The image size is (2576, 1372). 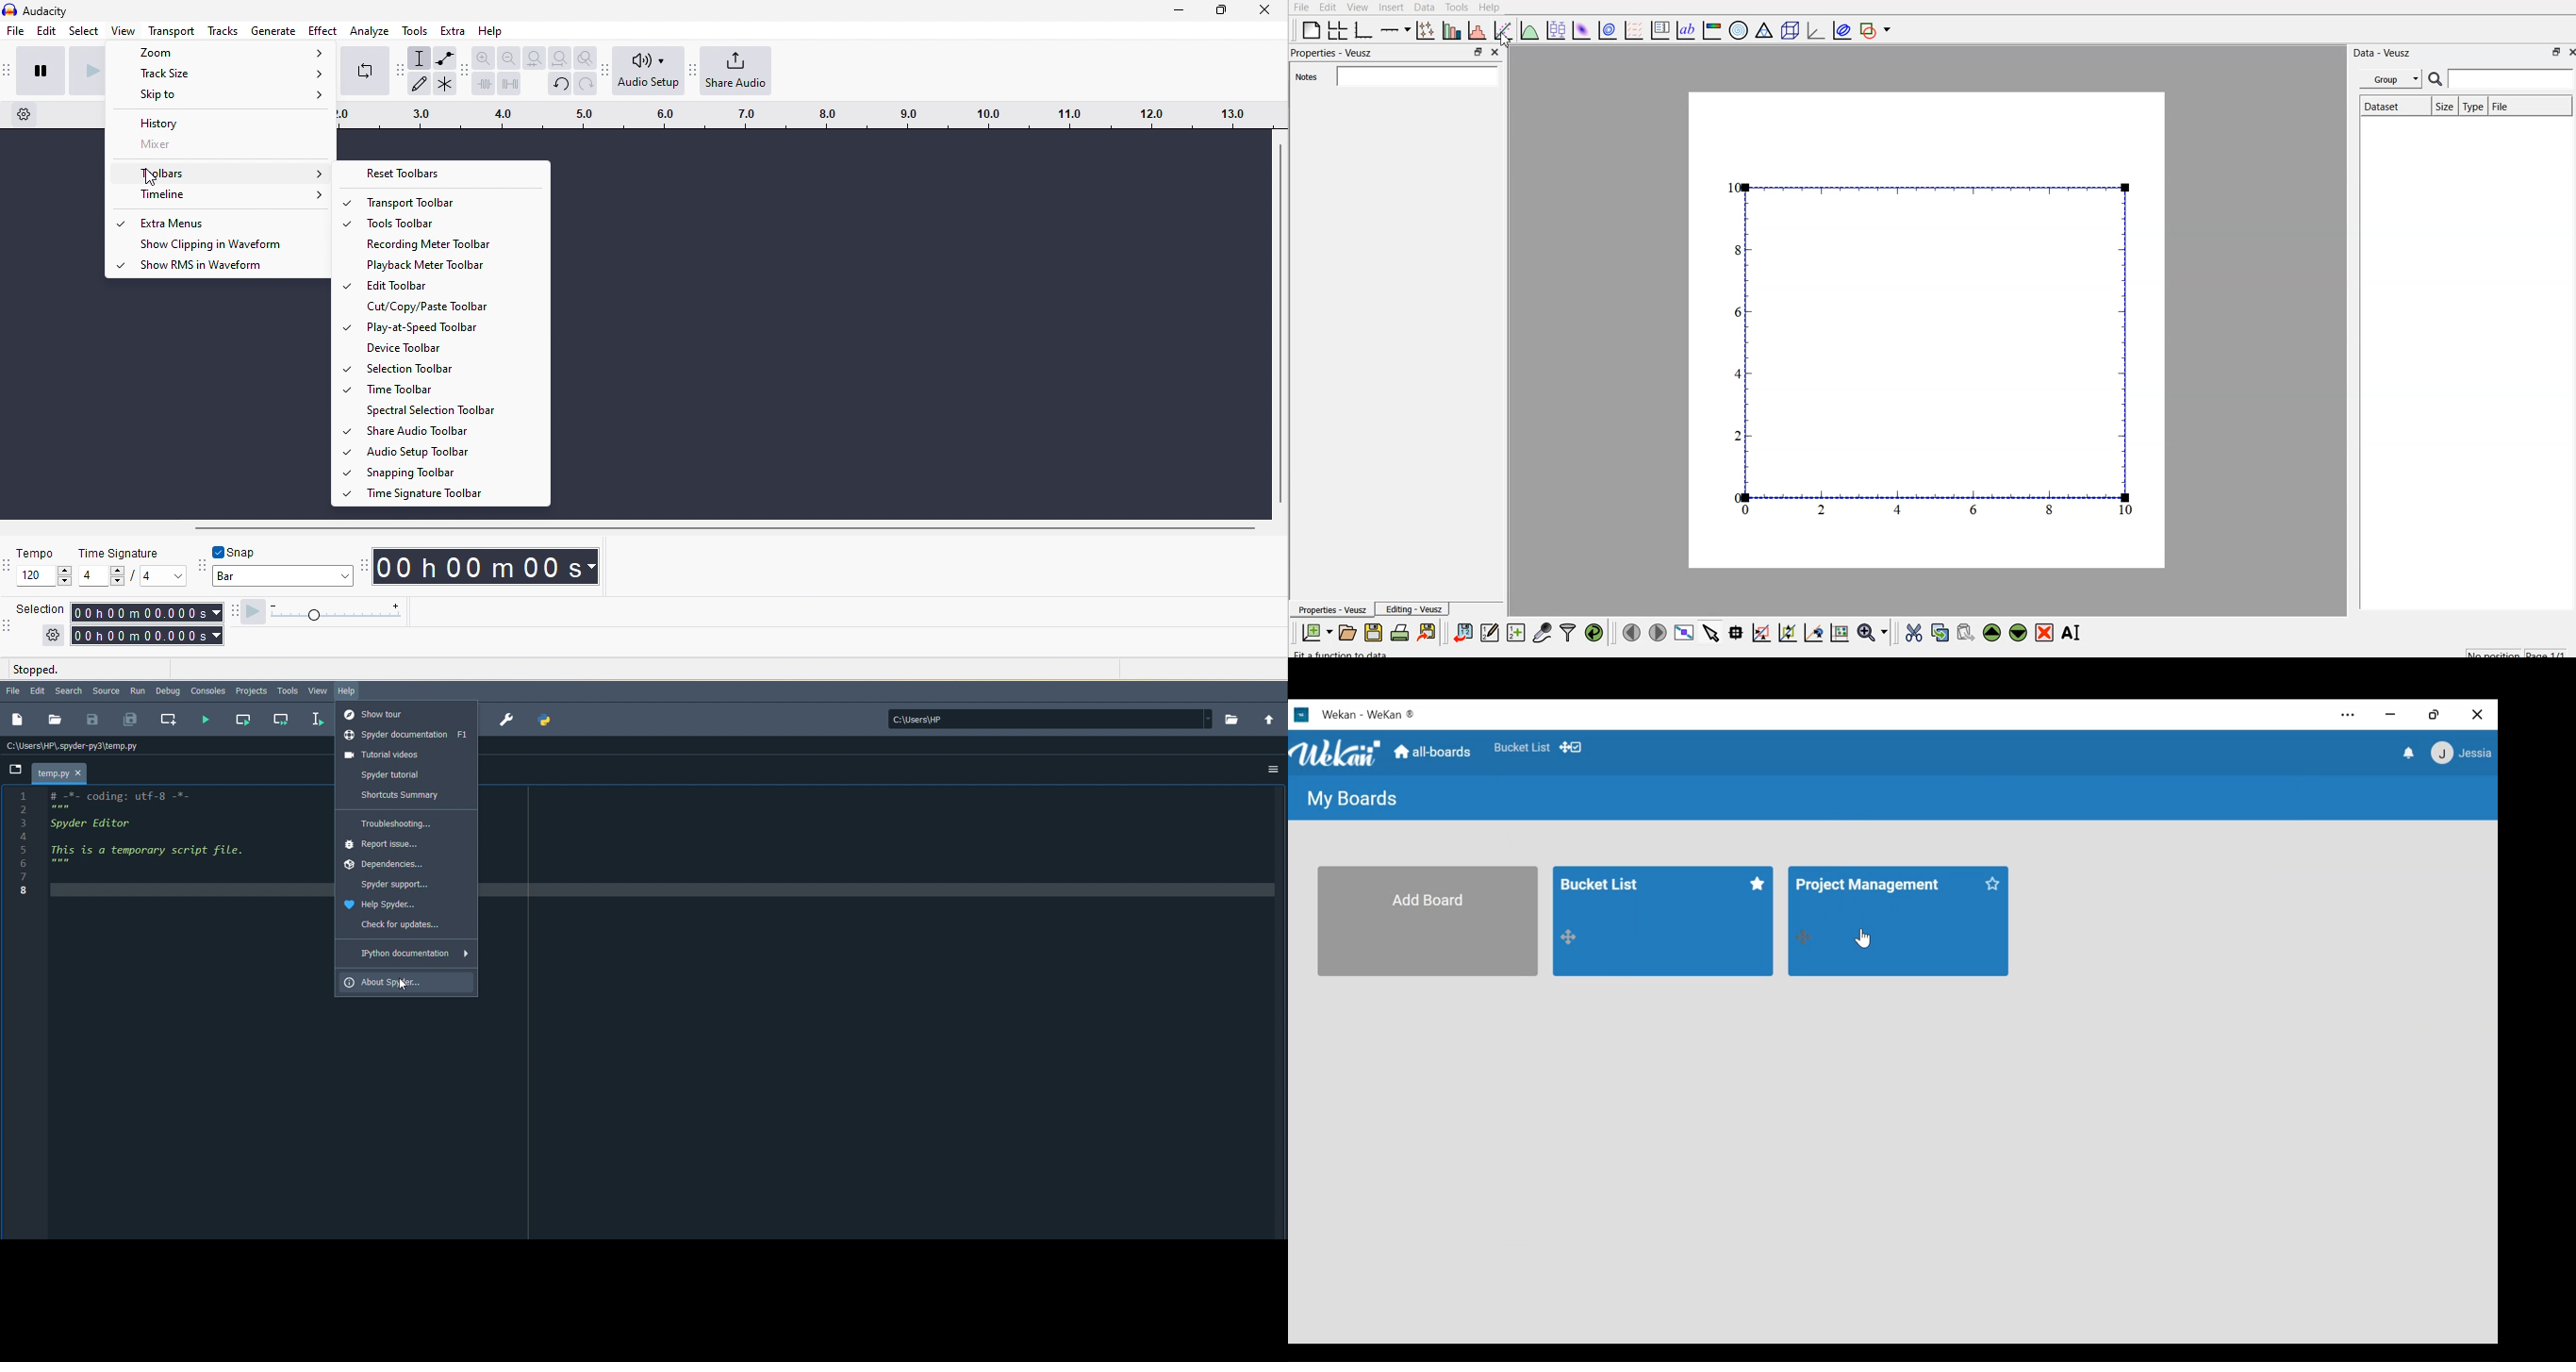 What do you see at coordinates (26, 845) in the screenshot?
I see `line numbers` at bounding box center [26, 845].